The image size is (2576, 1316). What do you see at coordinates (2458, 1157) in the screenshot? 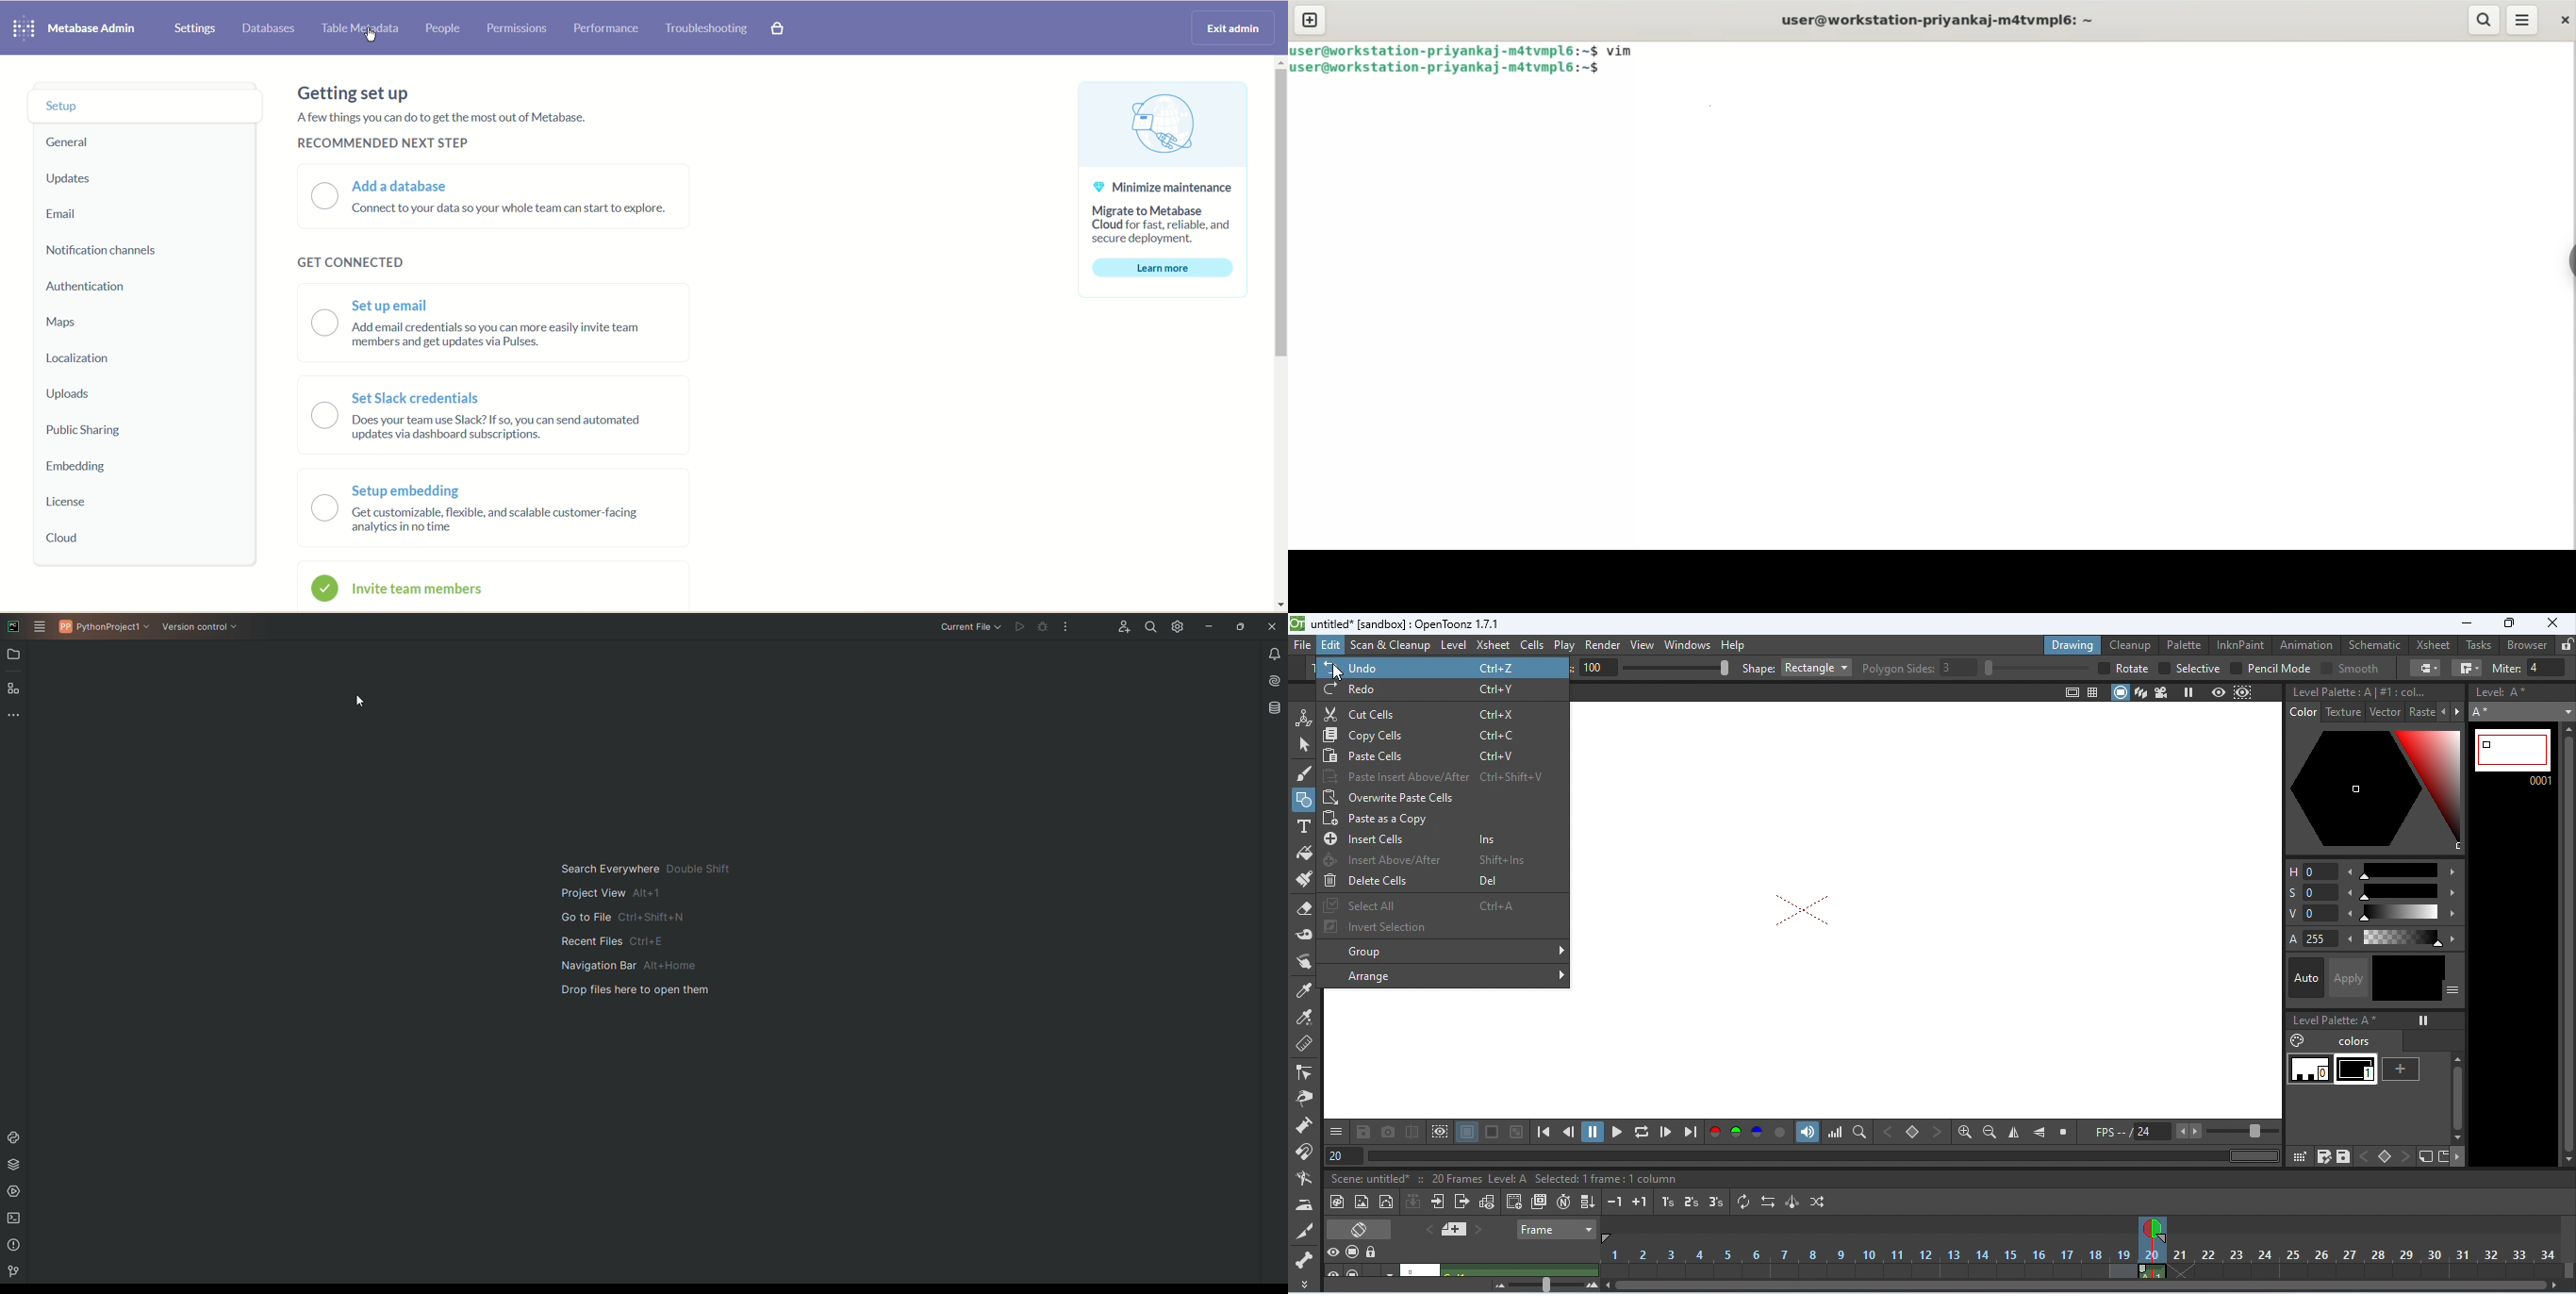
I see `more options` at bounding box center [2458, 1157].